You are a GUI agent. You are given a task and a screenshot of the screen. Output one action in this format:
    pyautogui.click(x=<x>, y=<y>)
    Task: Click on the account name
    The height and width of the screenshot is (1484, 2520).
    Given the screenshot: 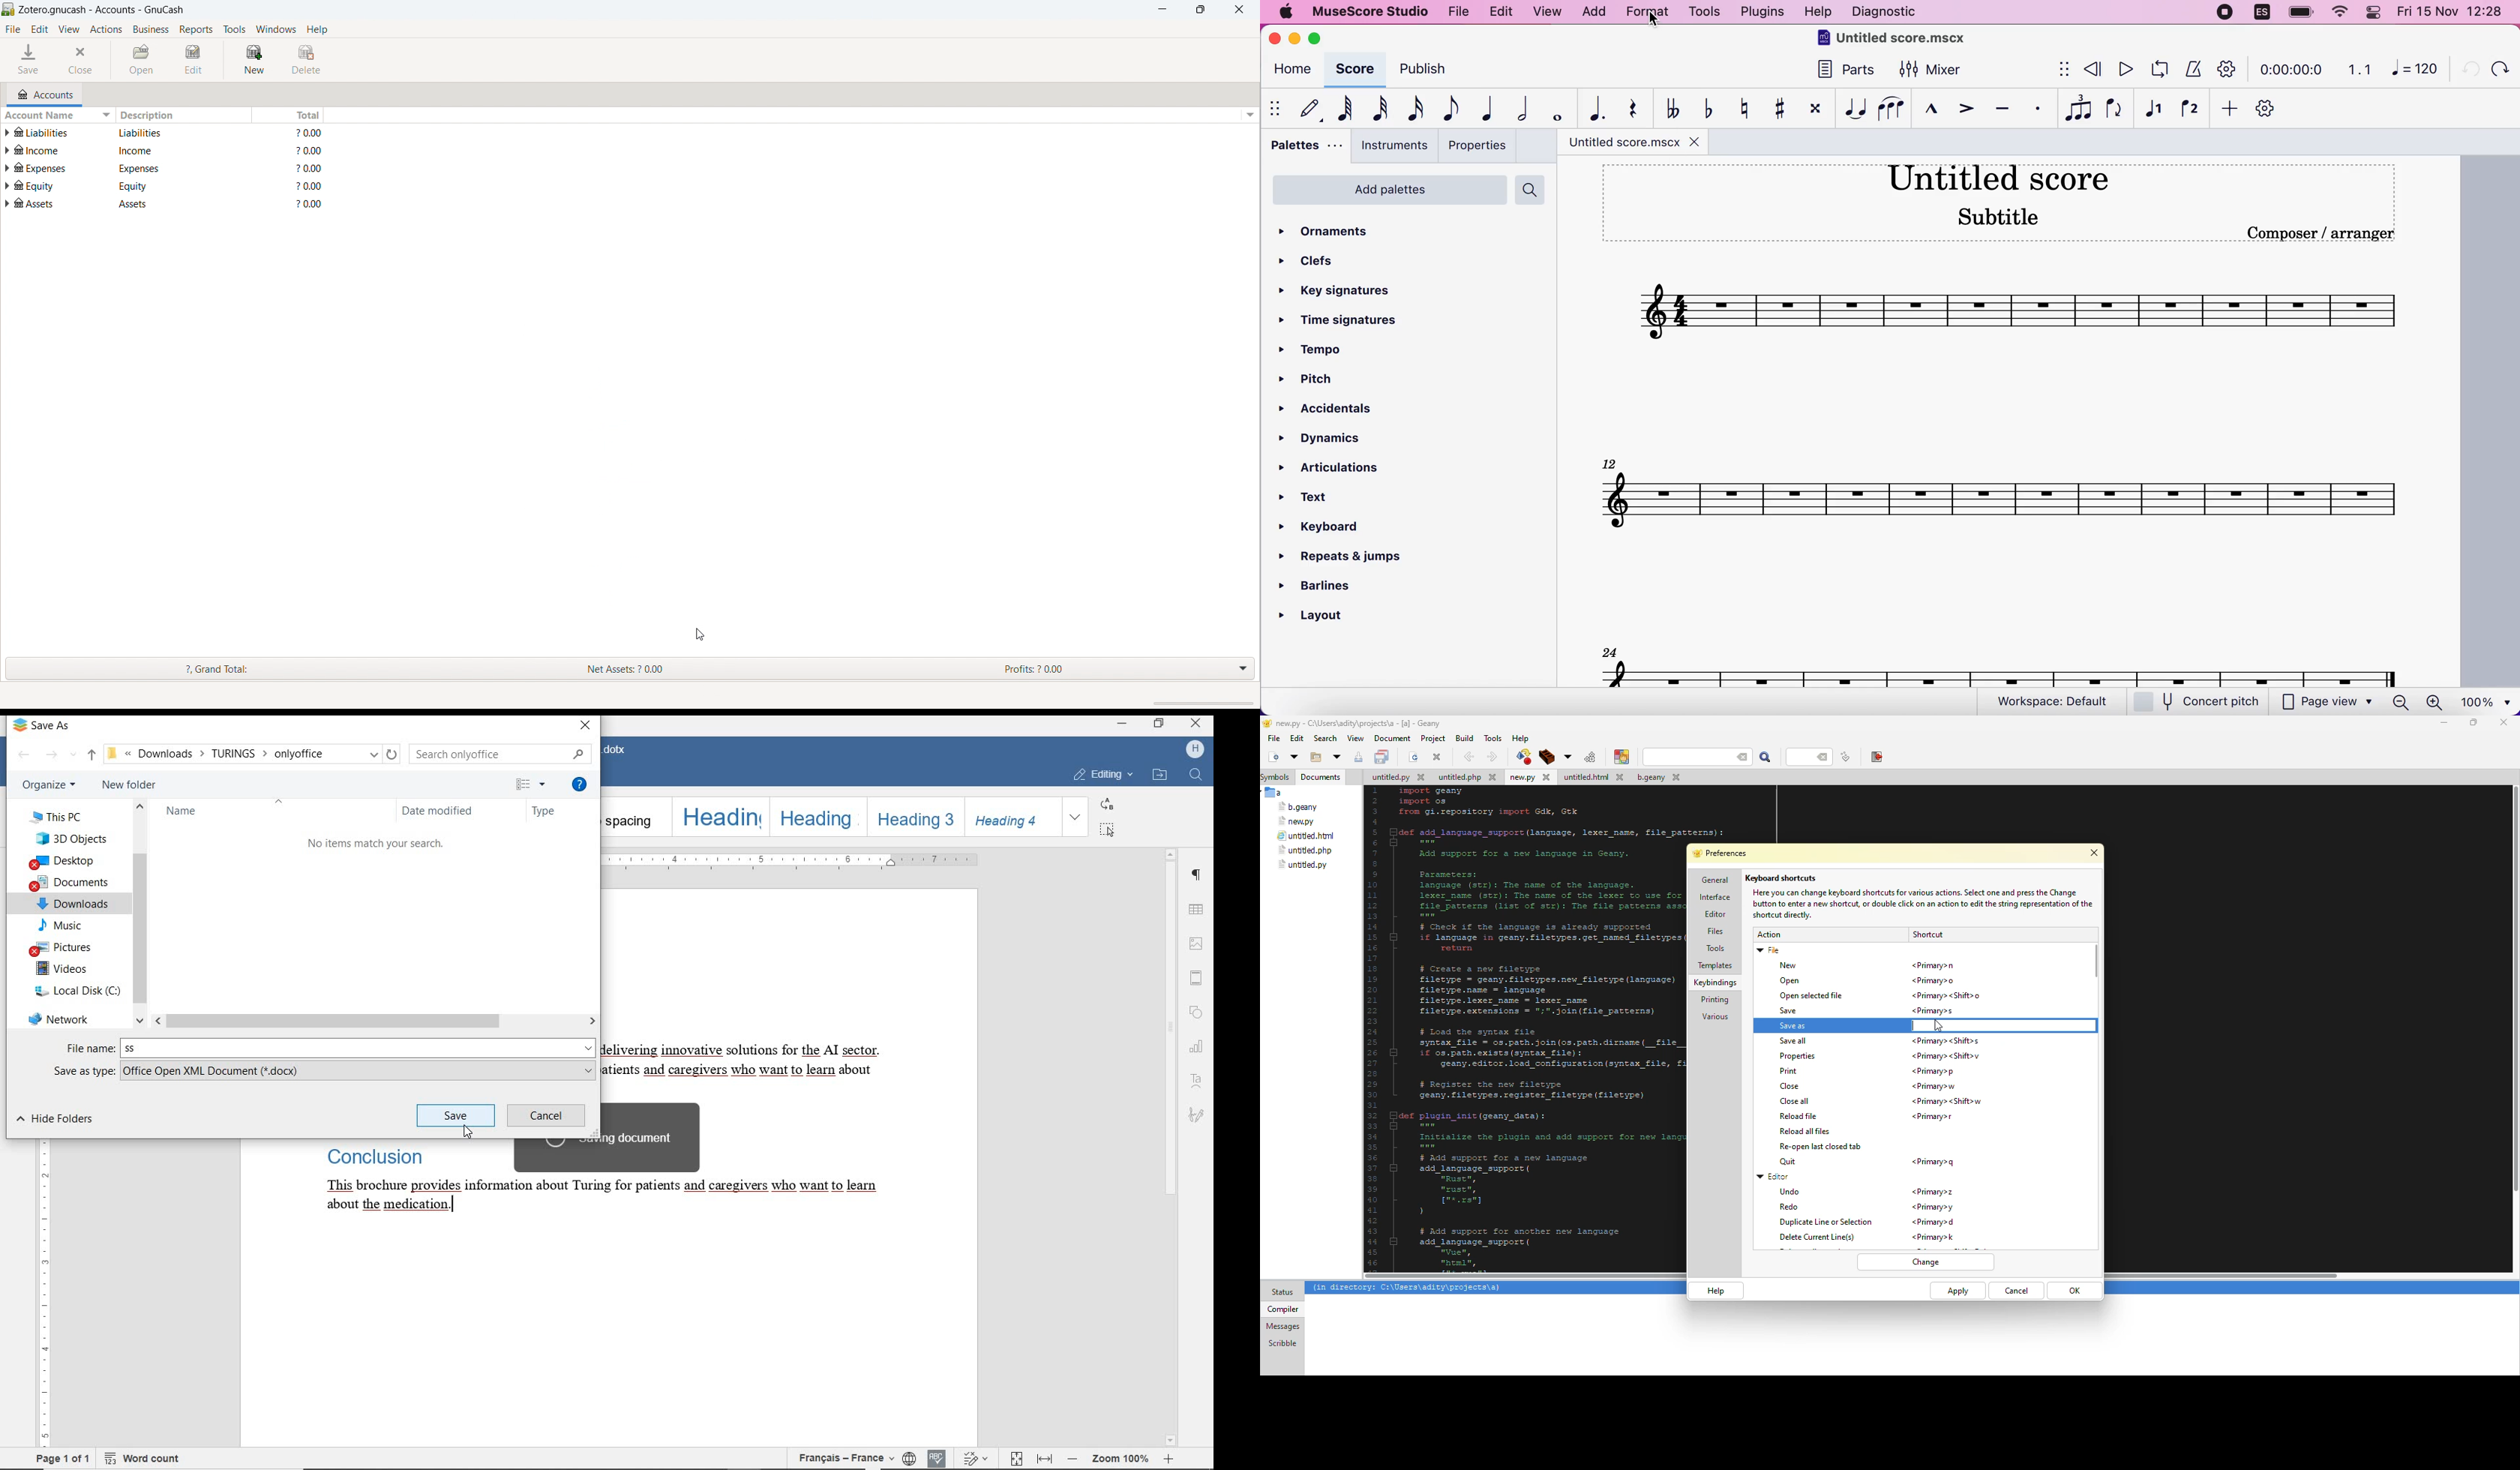 What is the action you would take?
    pyautogui.click(x=47, y=133)
    